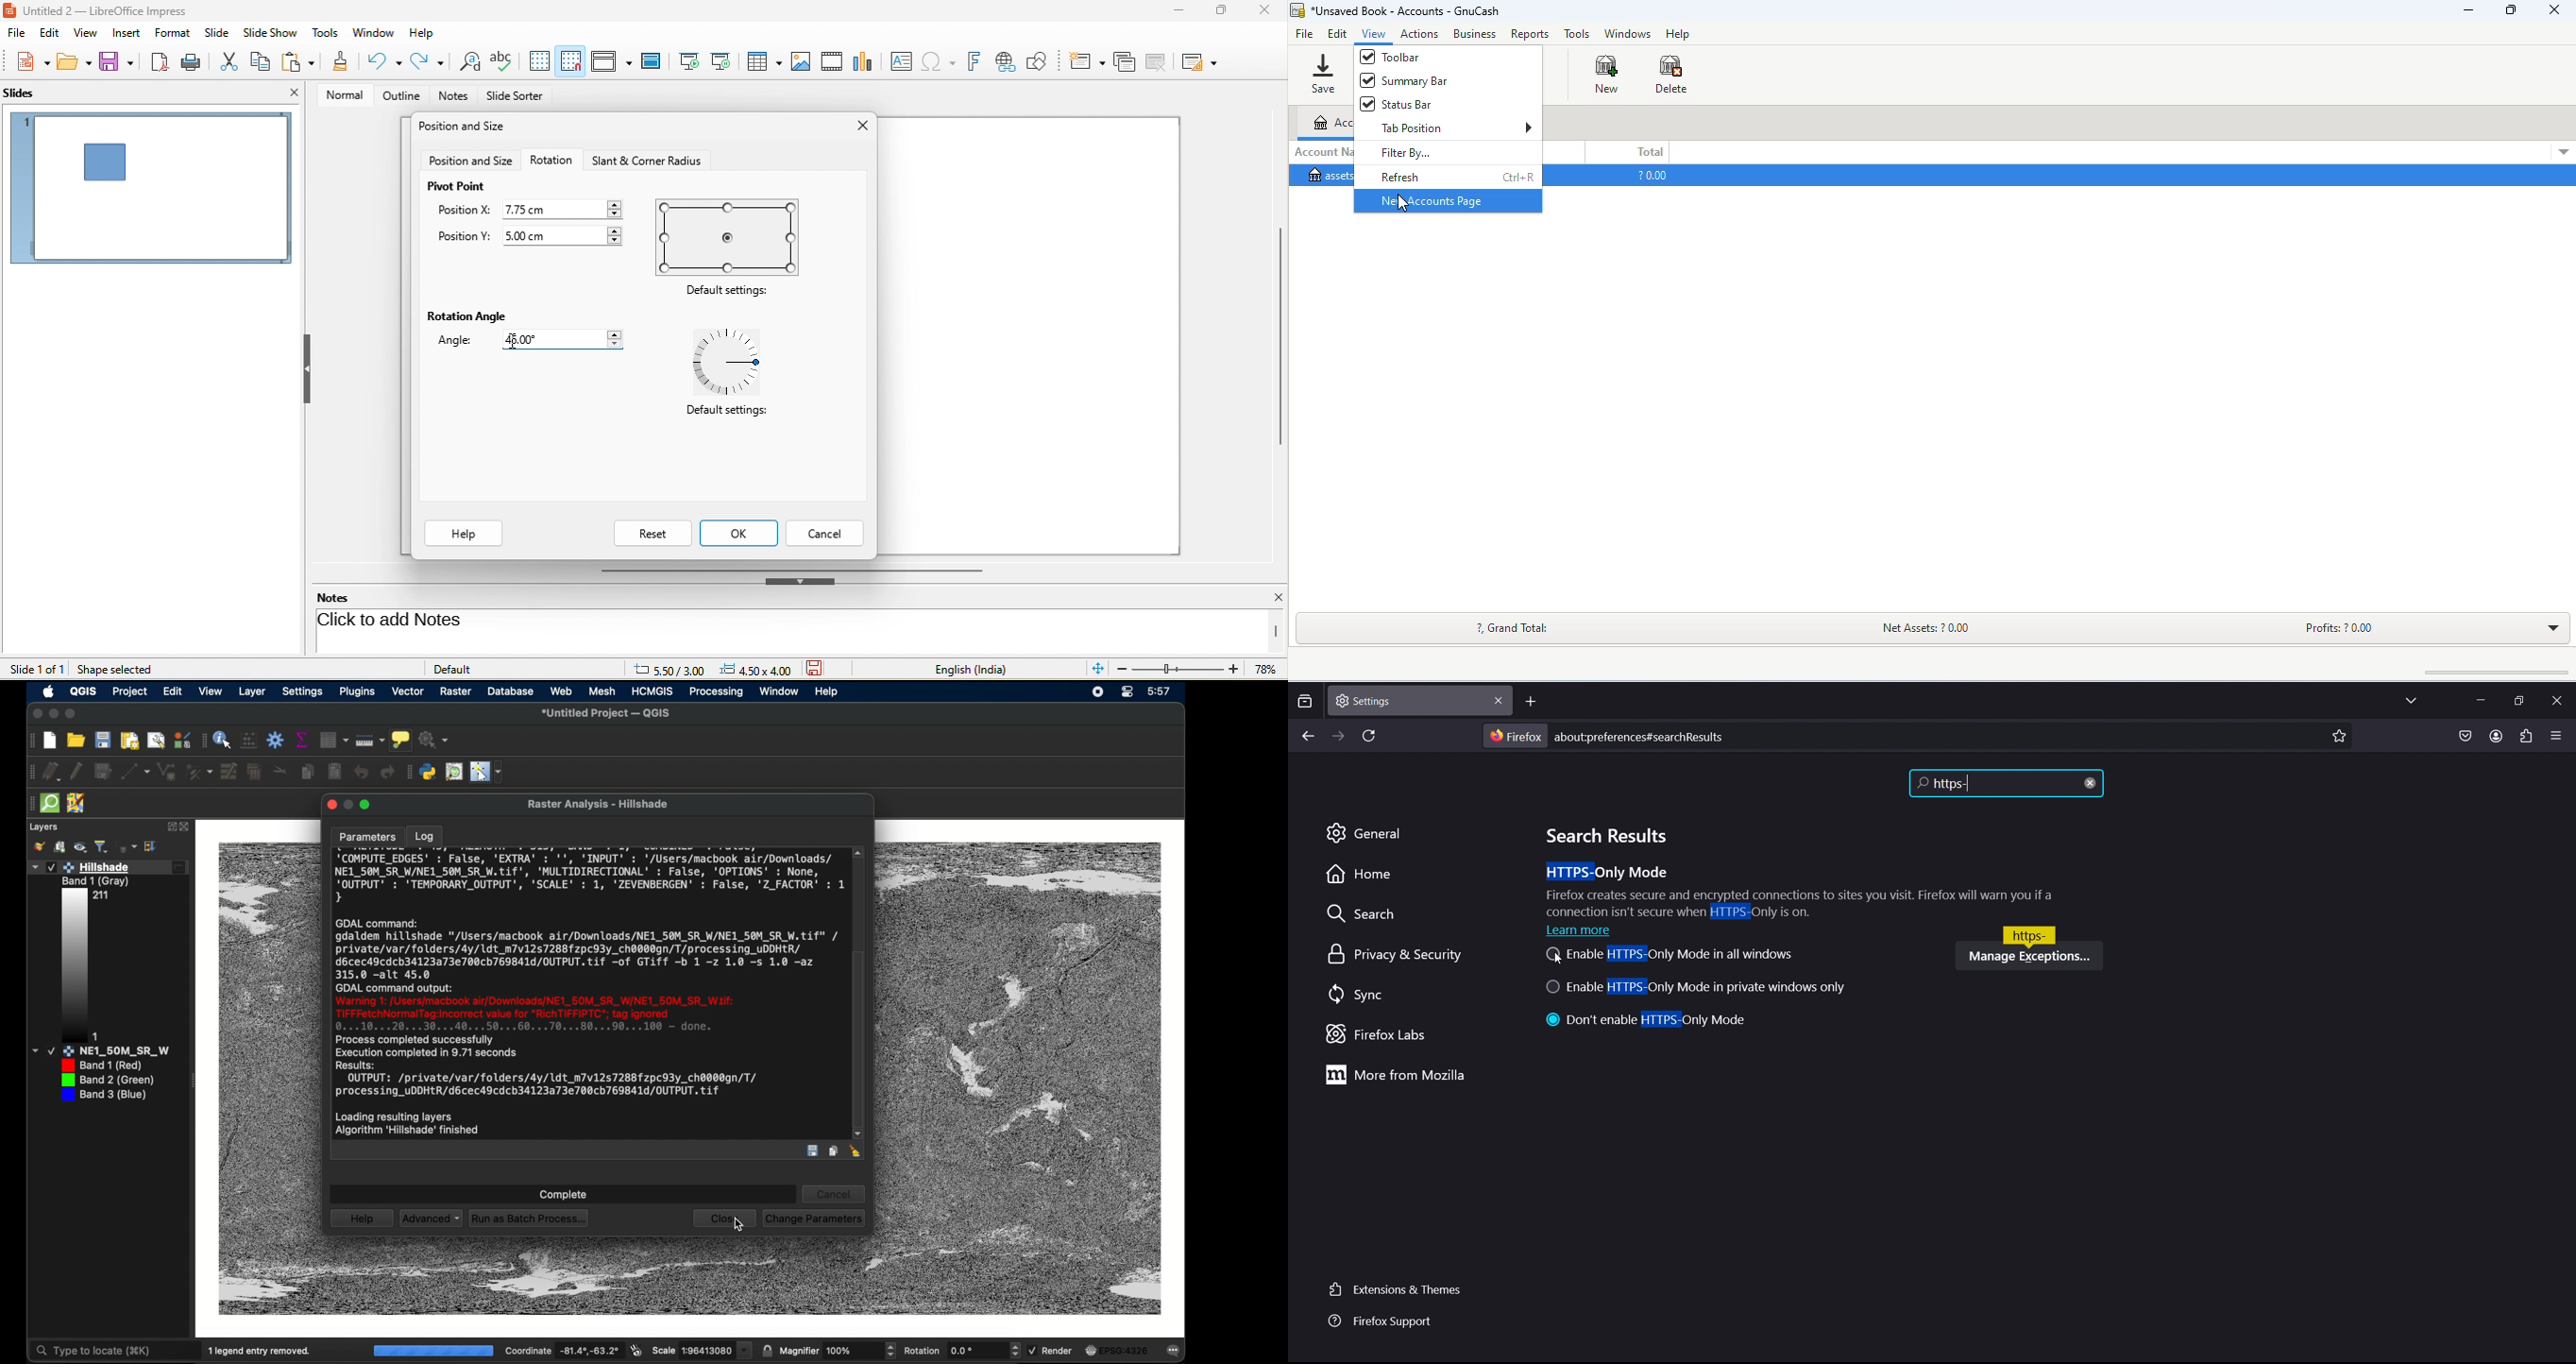  I want to click on drop down, so click(2561, 151).